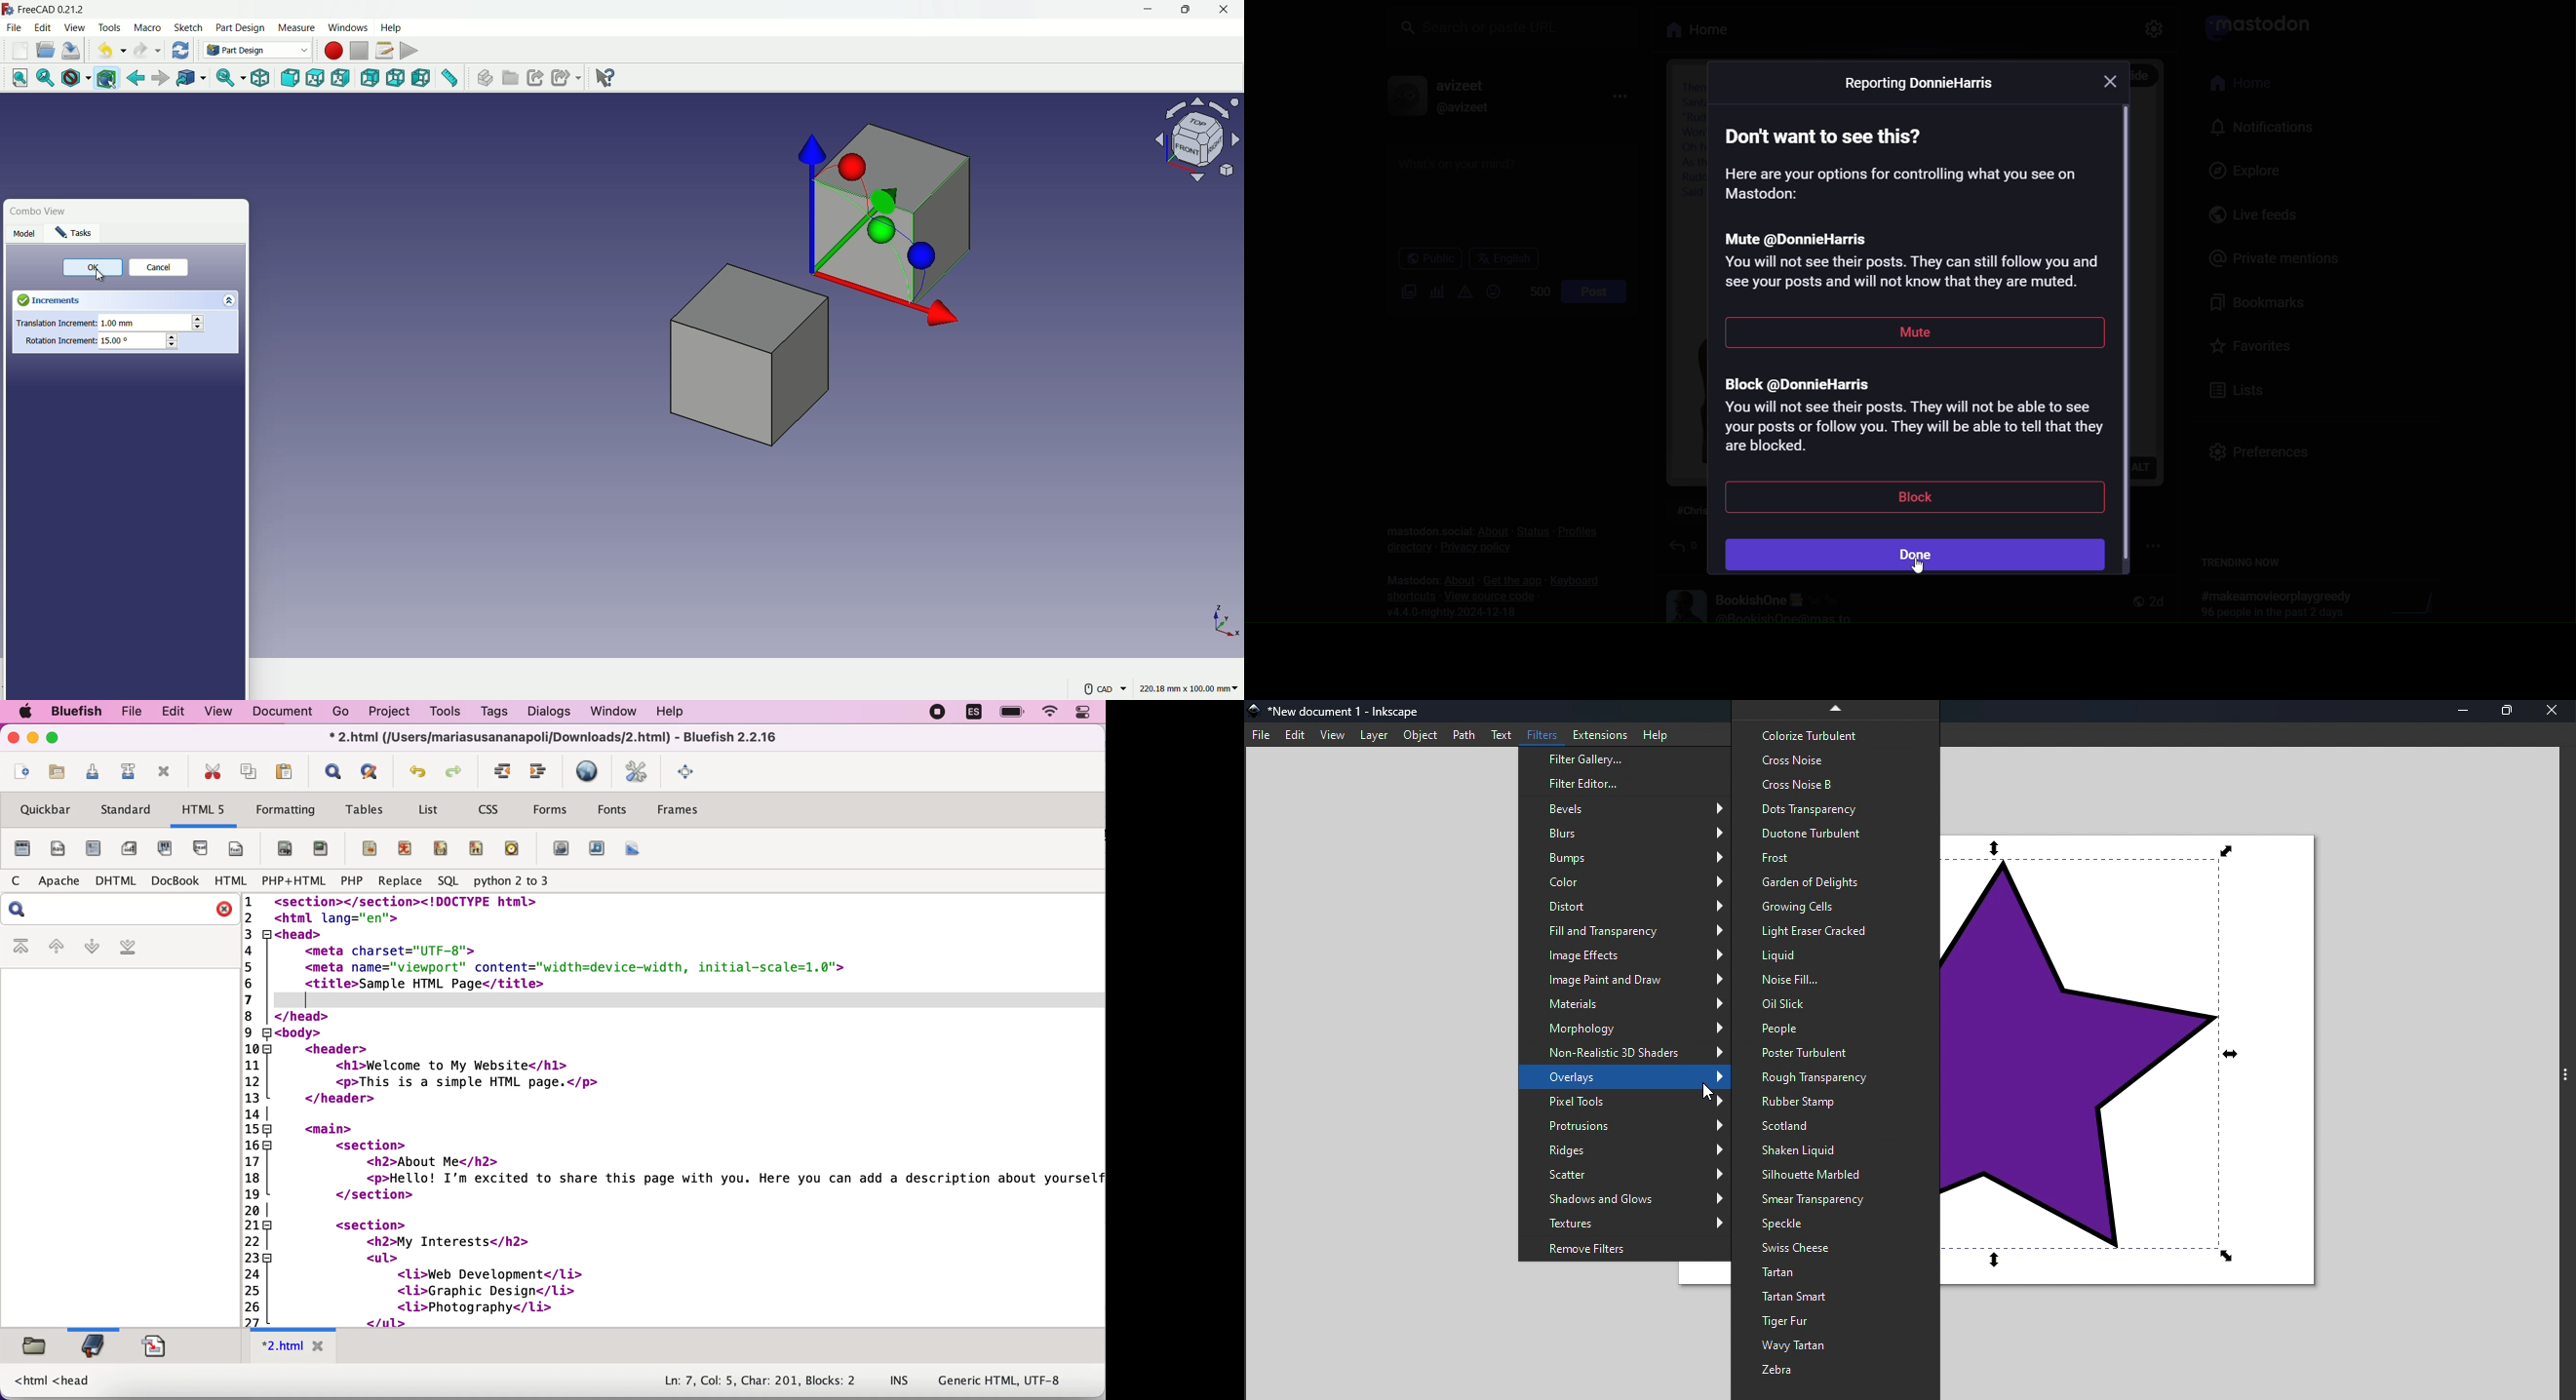 This screenshot has width=2576, height=1400. What do you see at coordinates (1837, 981) in the screenshot?
I see `Noise fill` at bounding box center [1837, 981].